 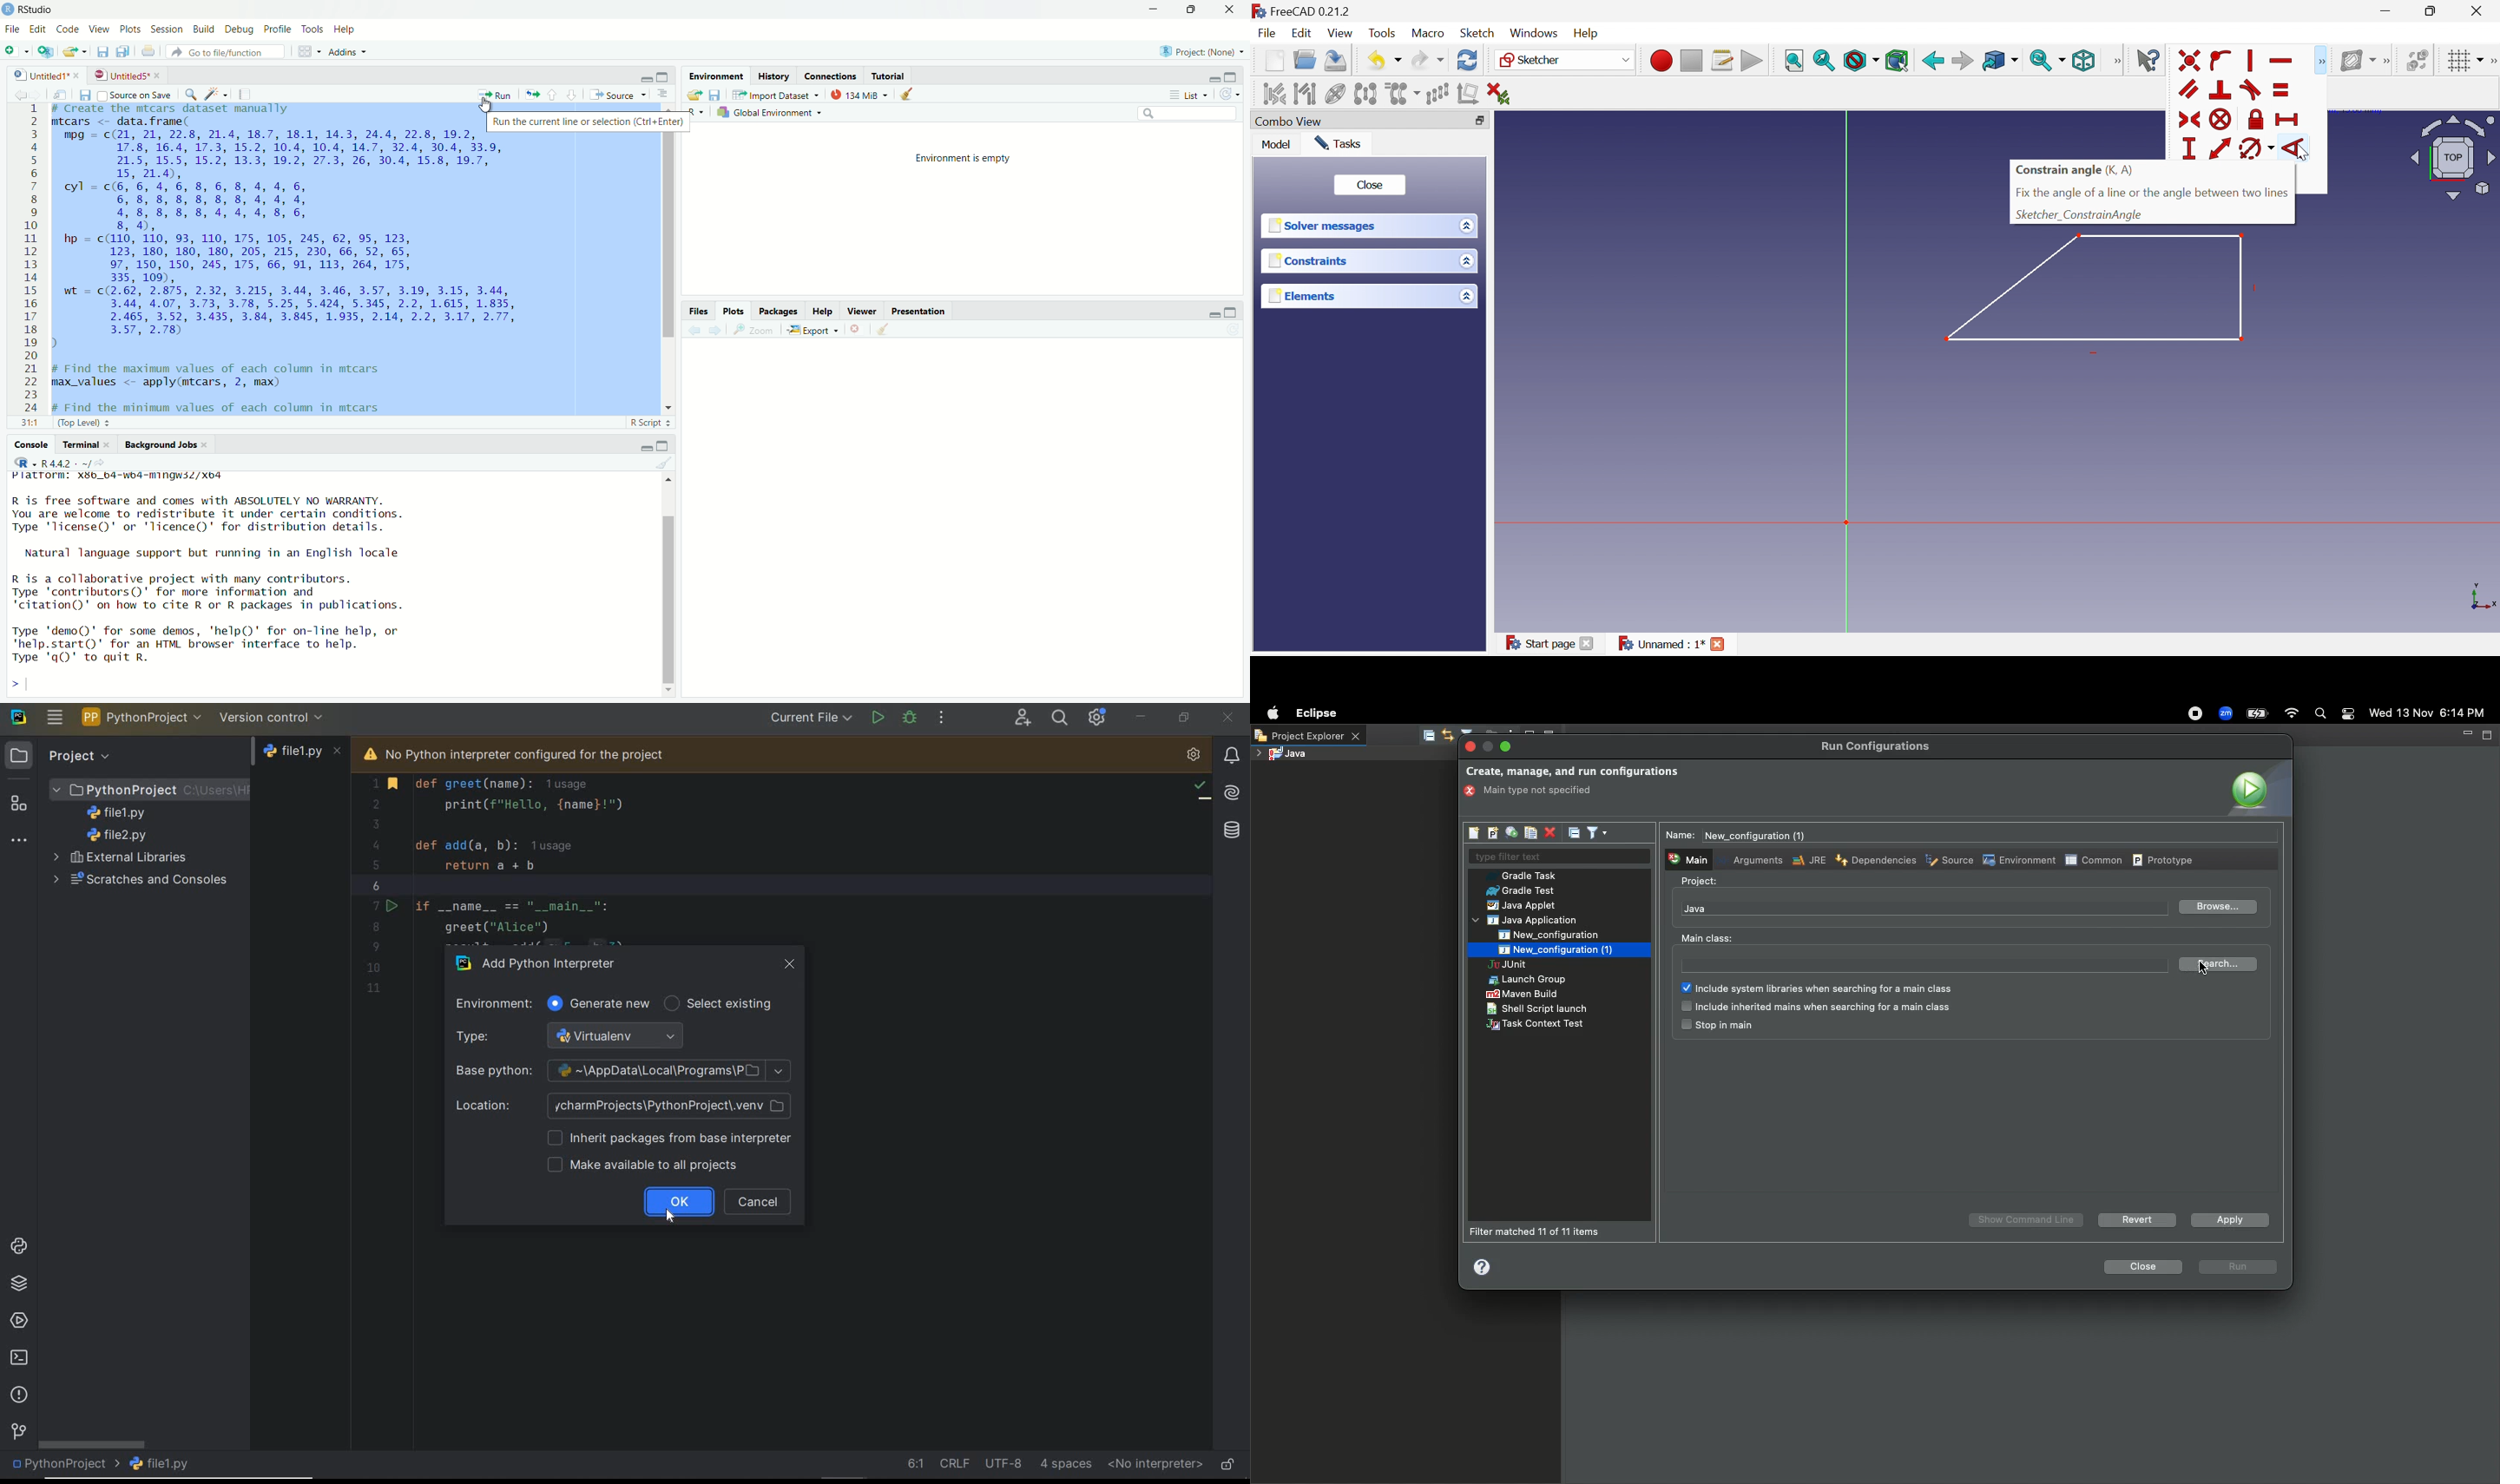 What do you see at coordinates (221, 52) in the screenshot?
I see `$ Go to file/function` at bounding box center [221, 52].